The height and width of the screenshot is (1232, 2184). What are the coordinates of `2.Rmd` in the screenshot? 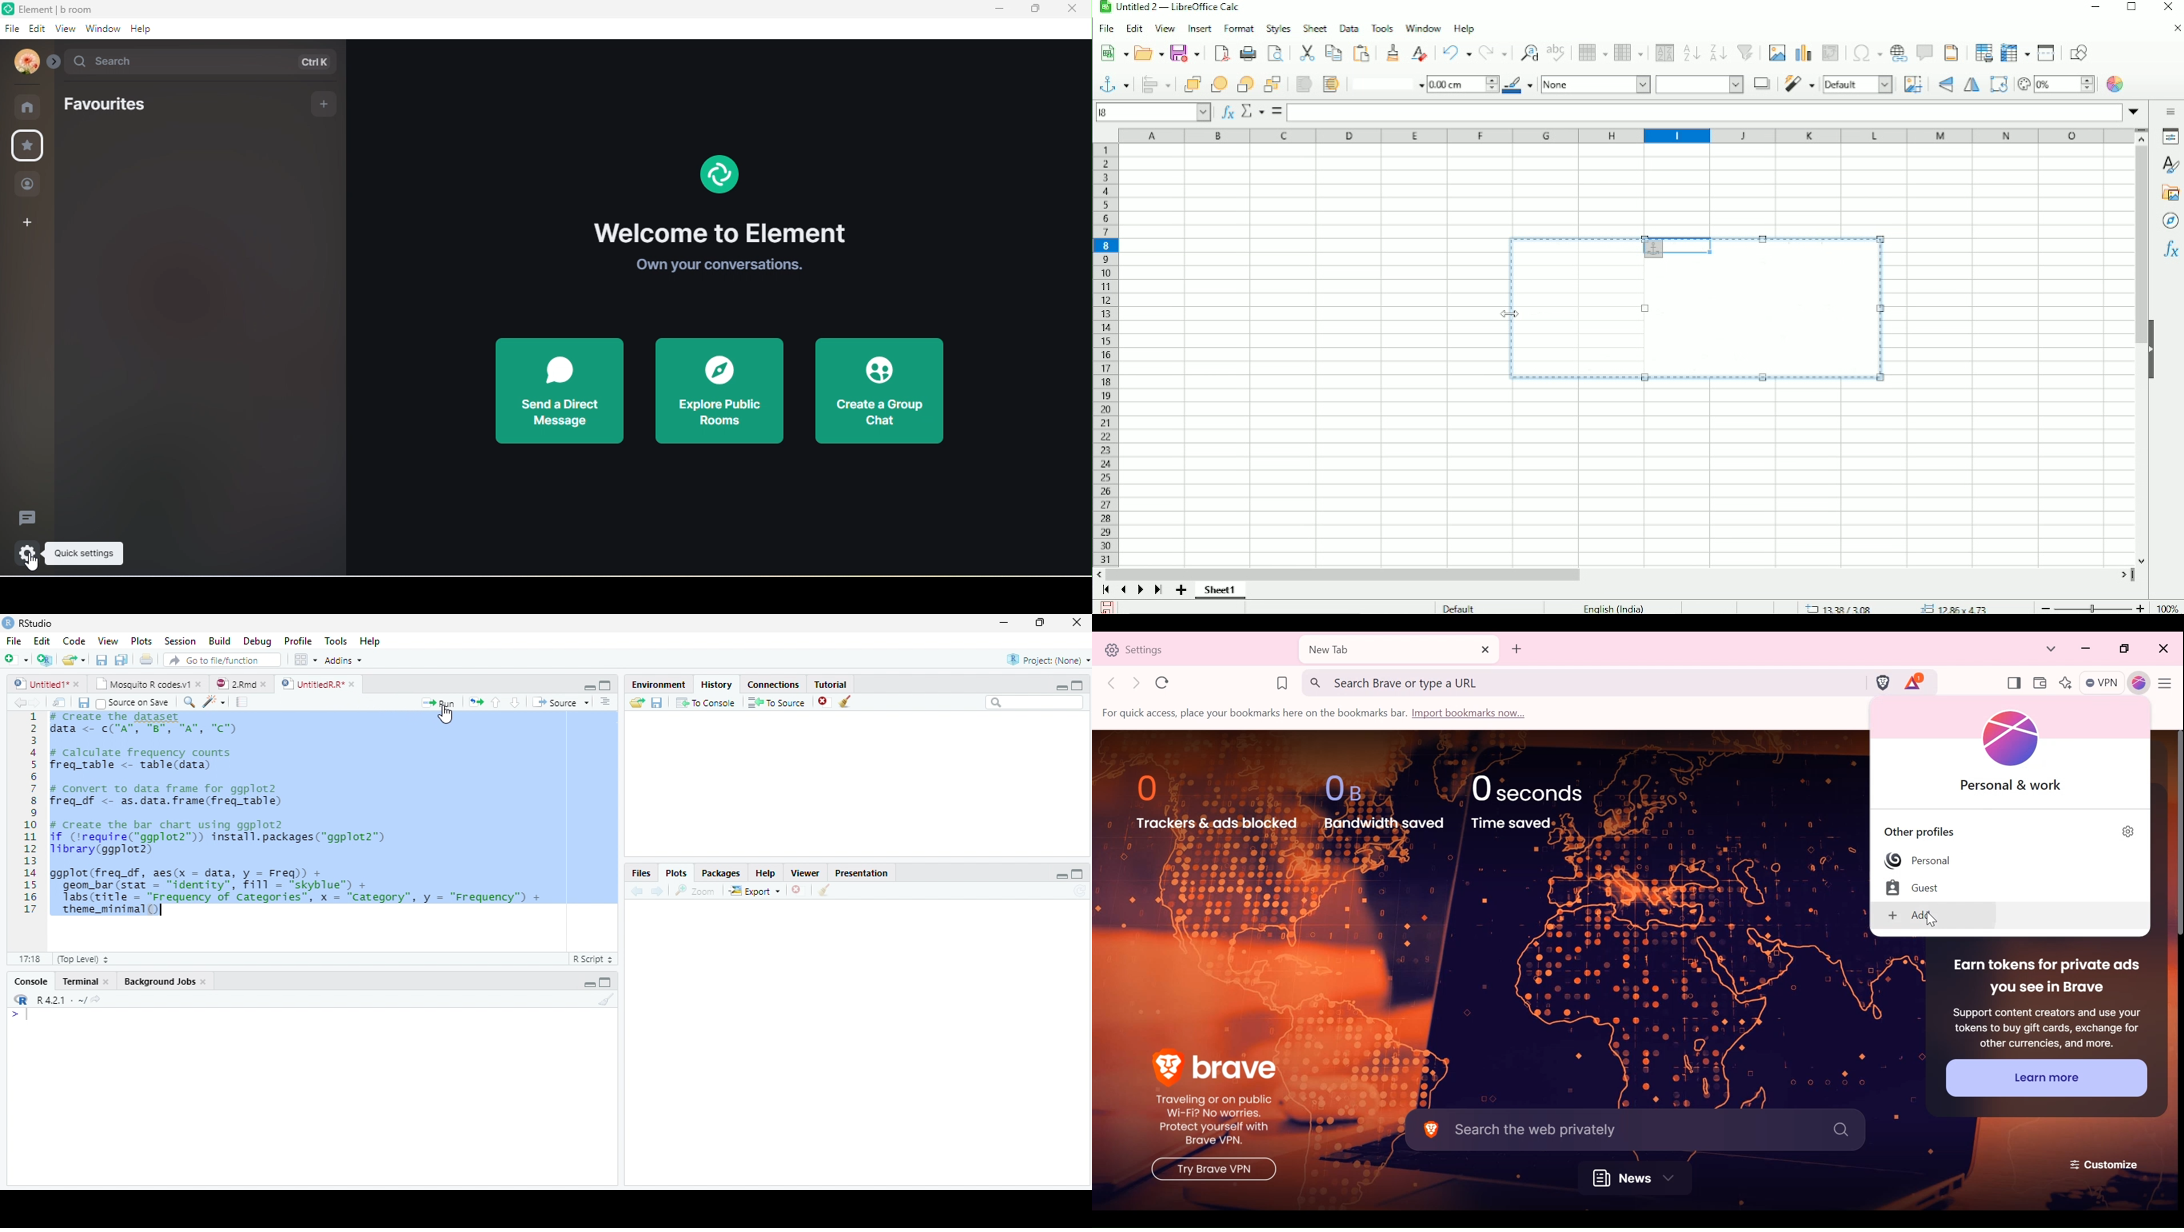 It's located at (241, 685).